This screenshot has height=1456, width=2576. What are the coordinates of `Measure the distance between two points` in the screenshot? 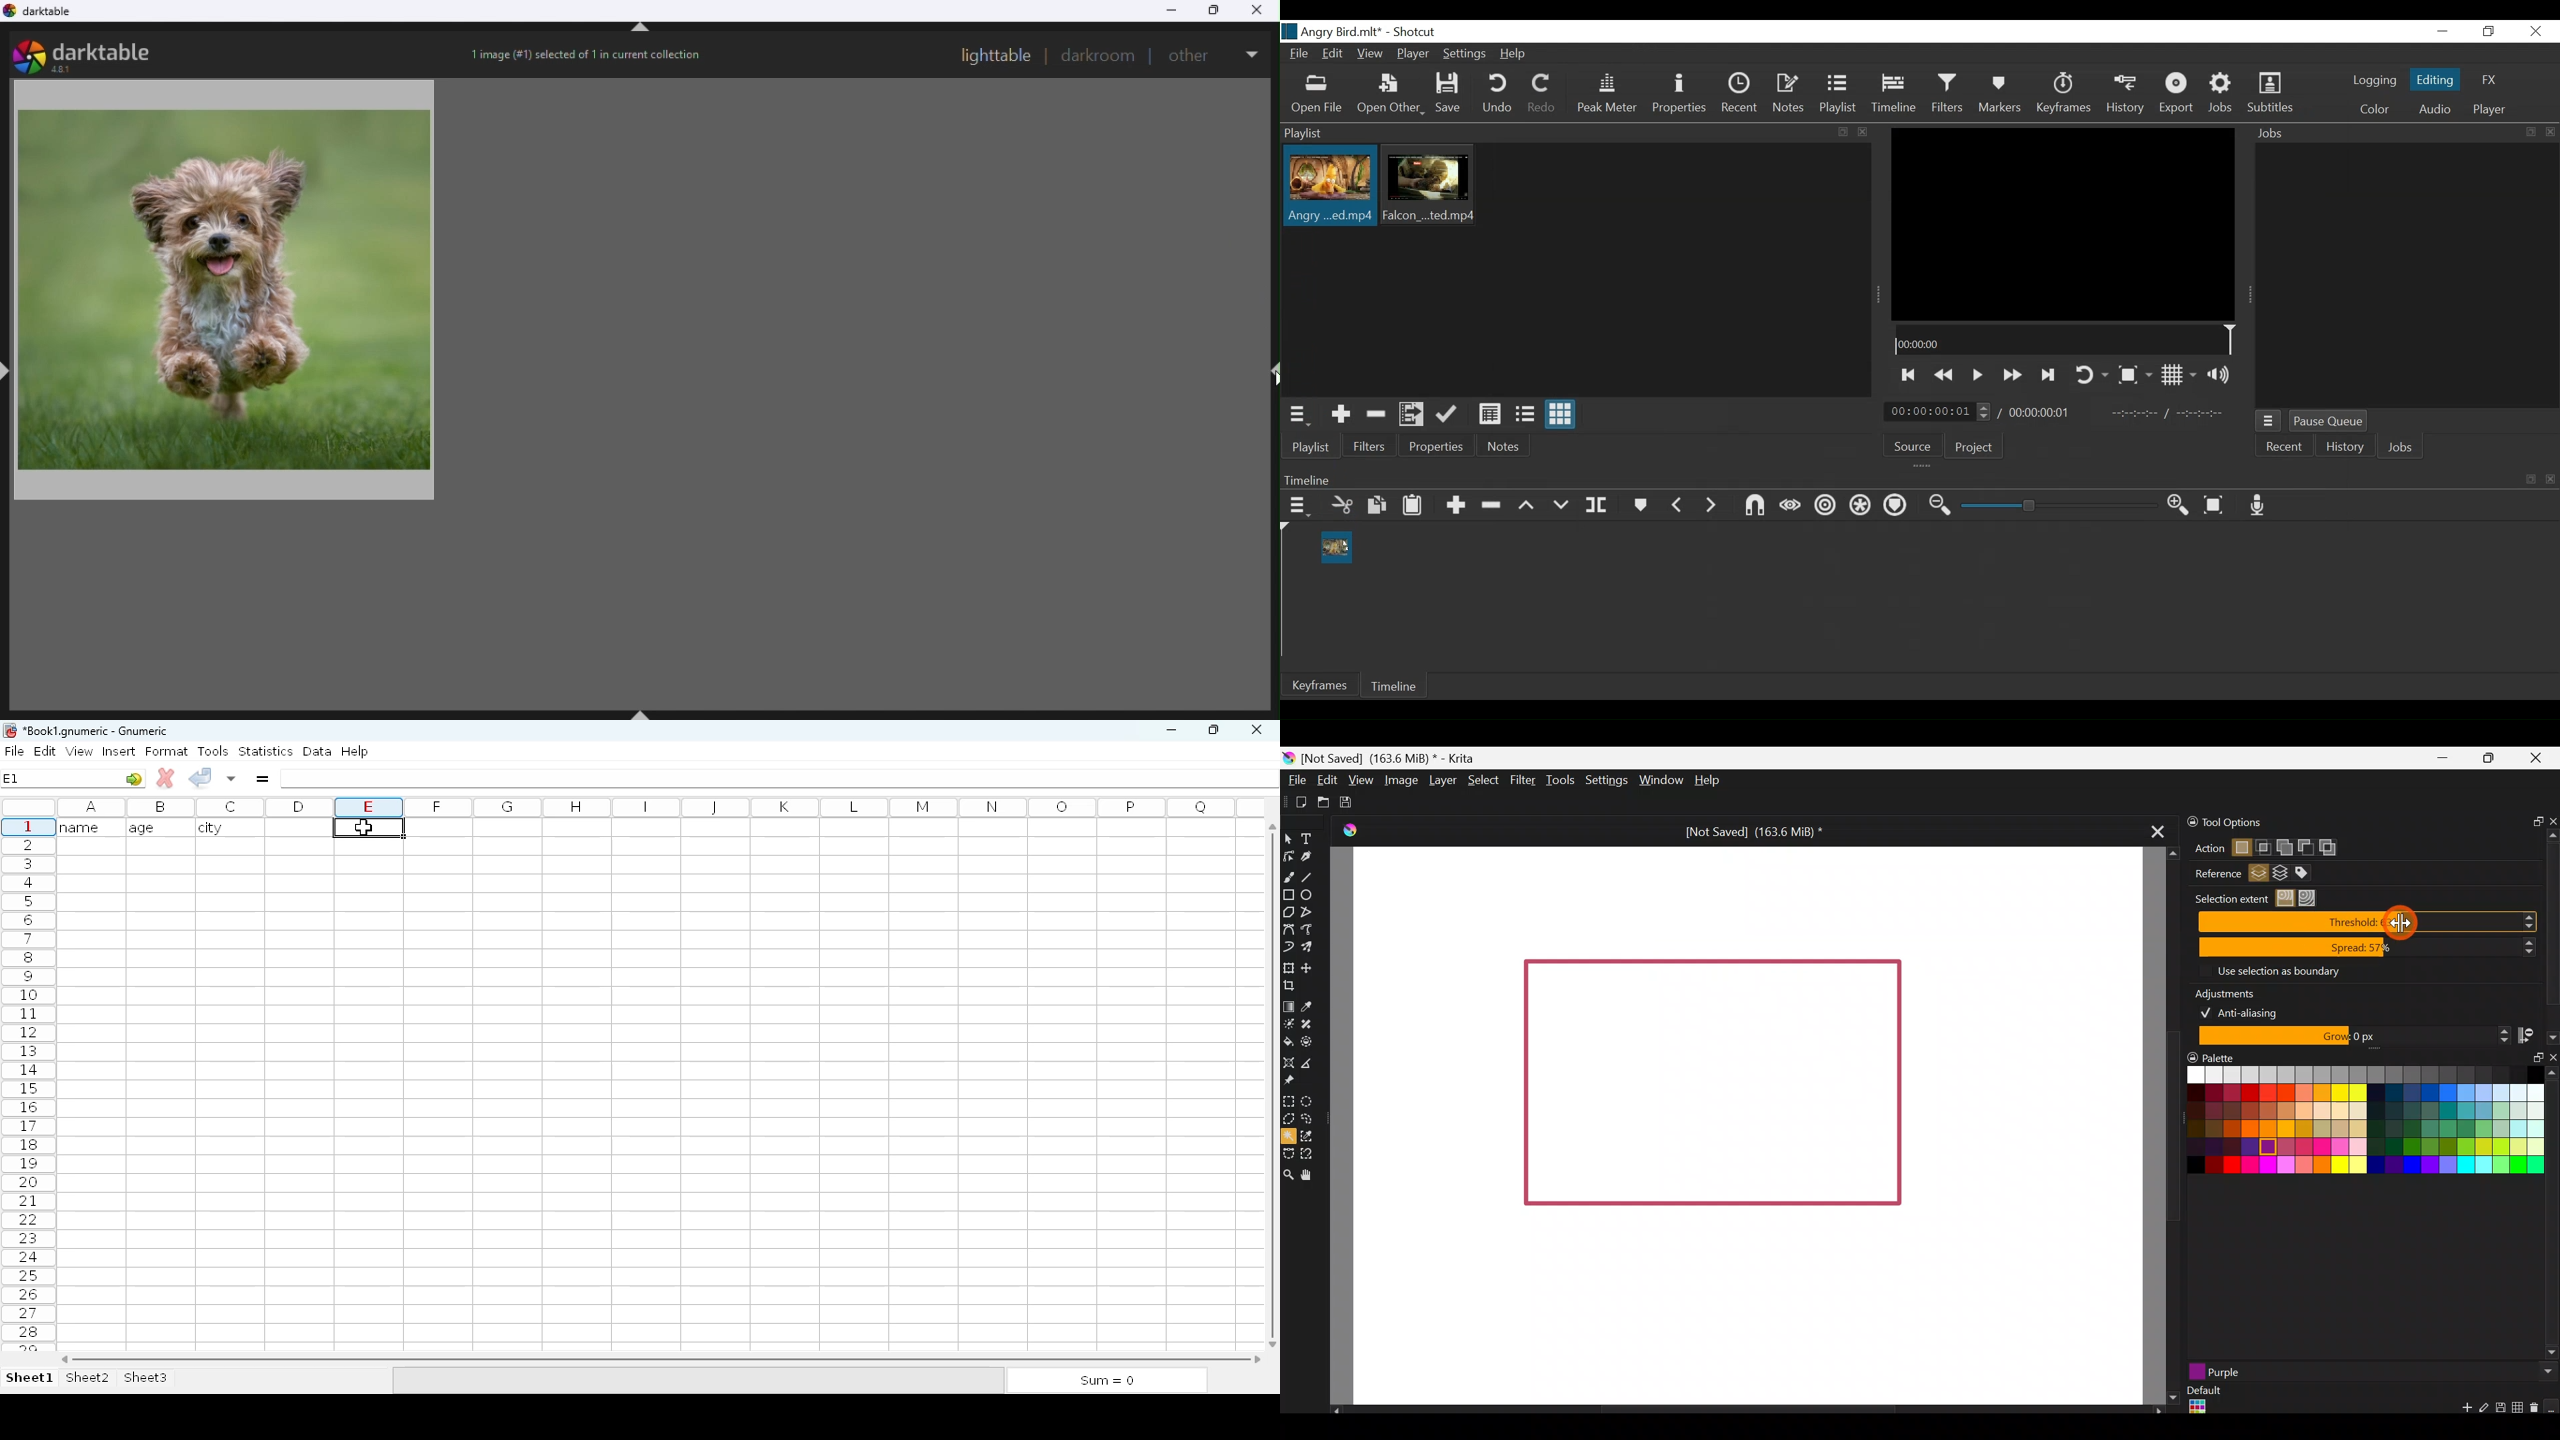 It's located at (1315, 1063).